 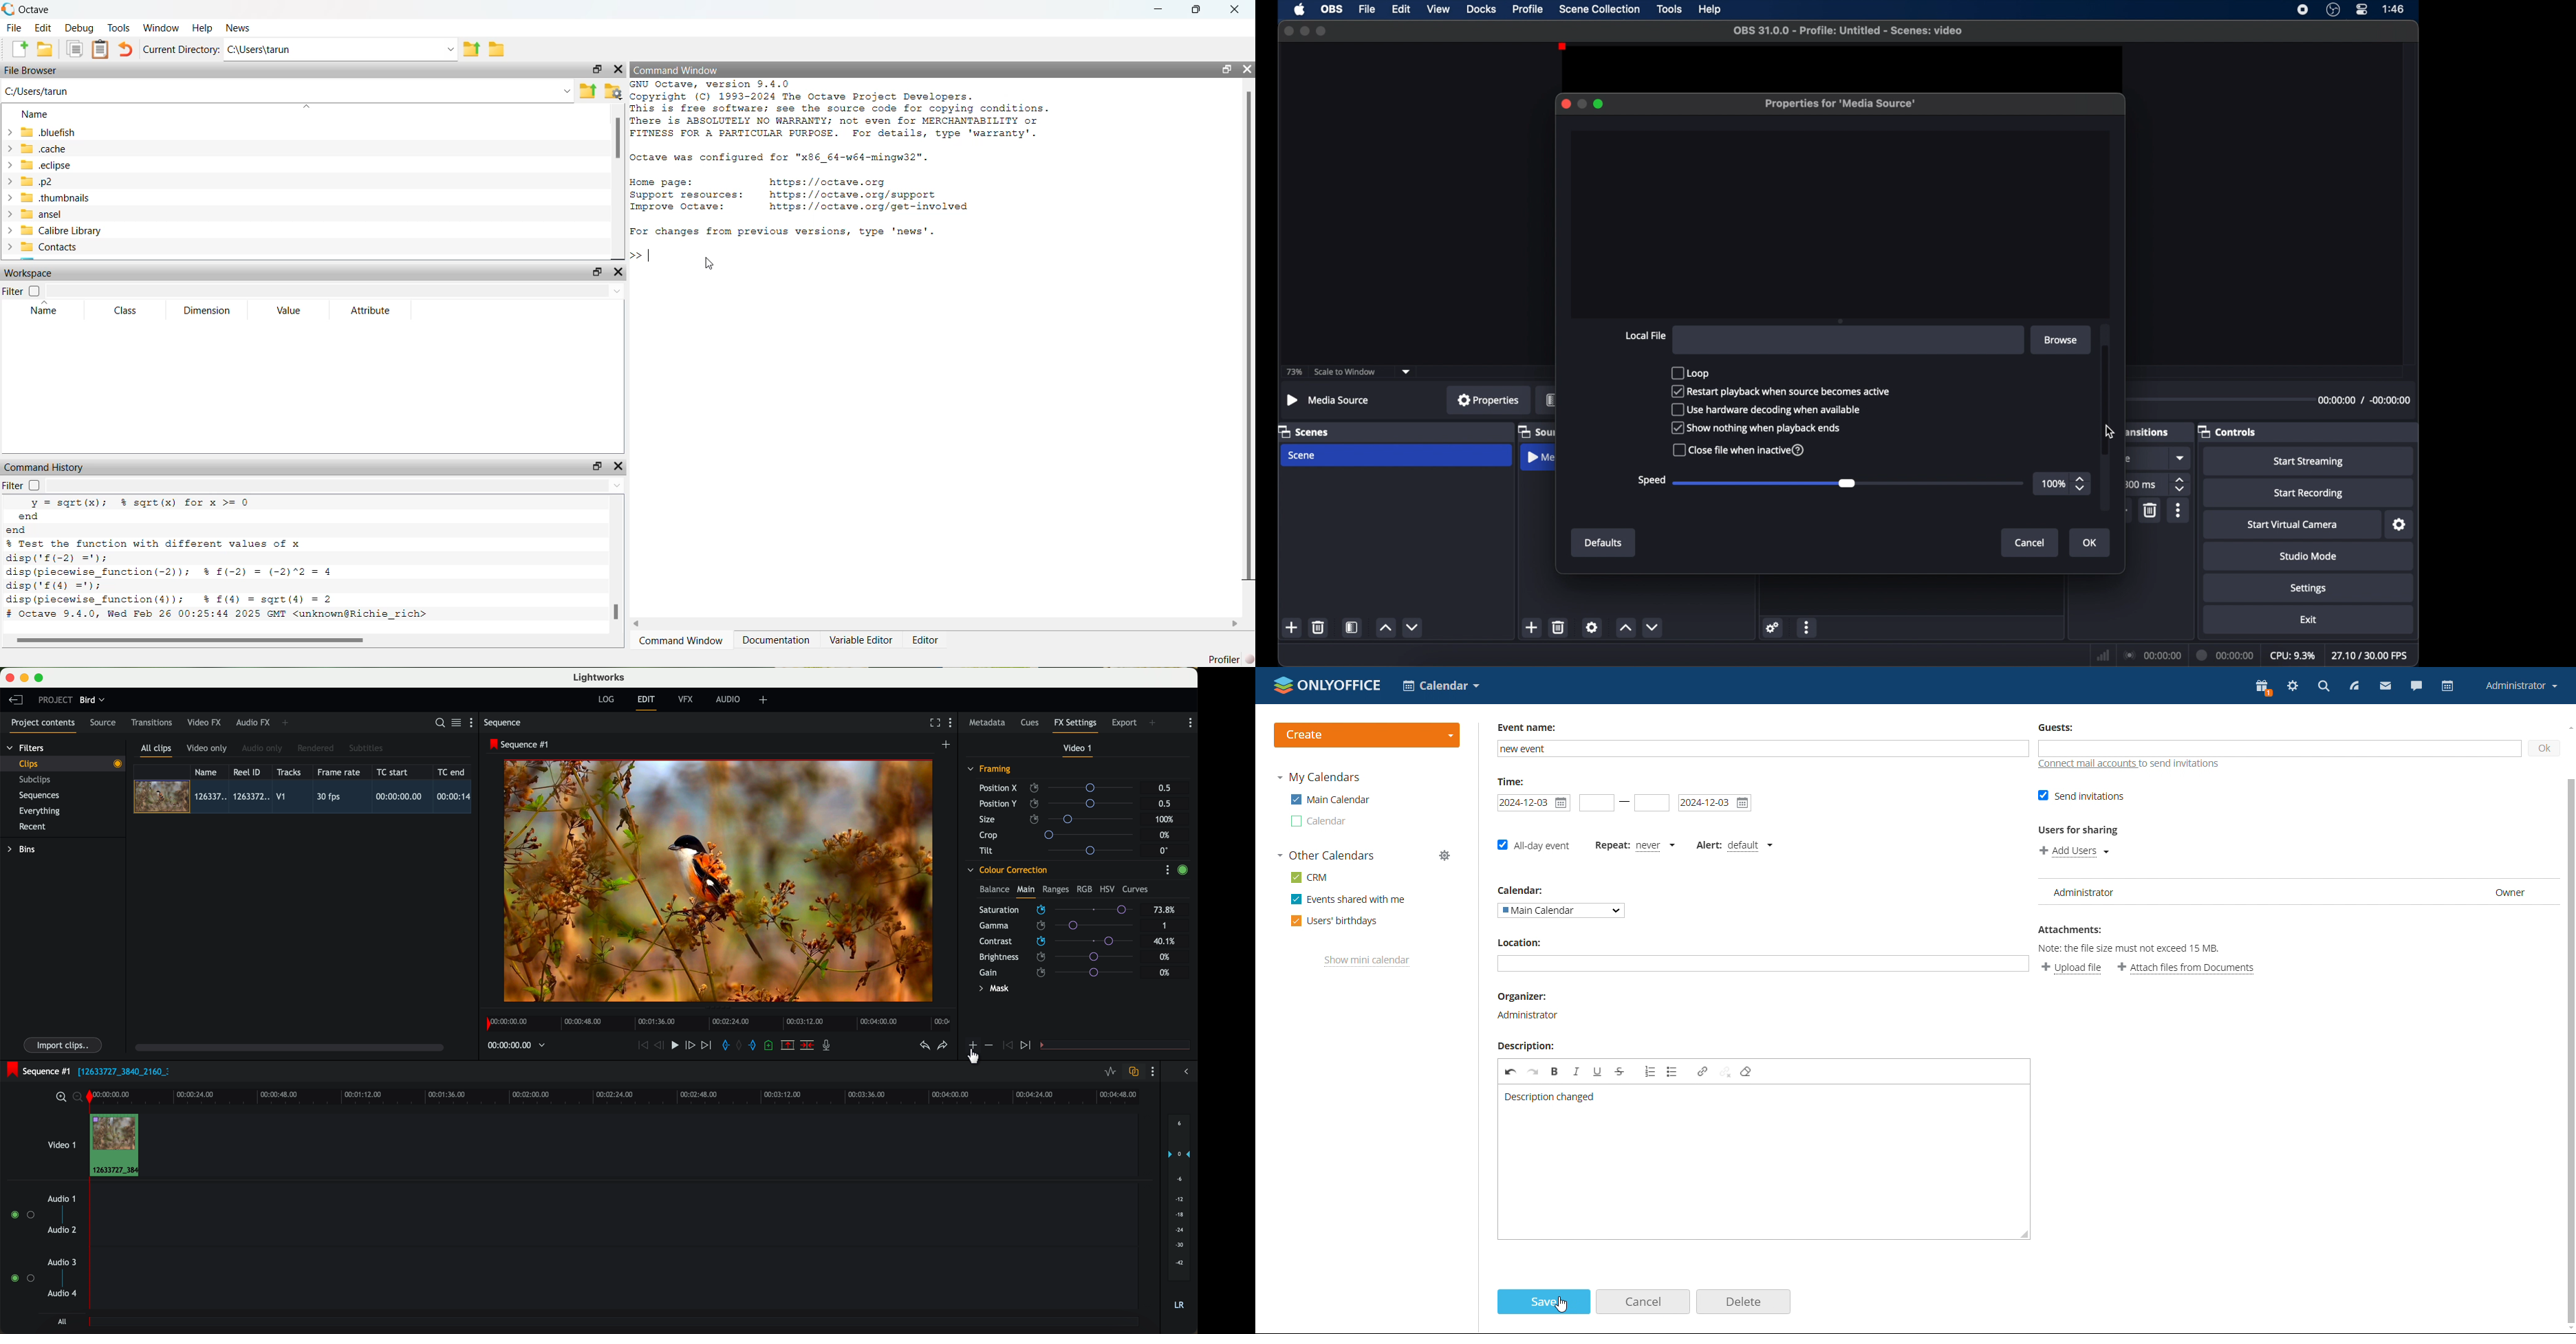 What do you see at coordinates (1289, 31) in the screenshot?
I see `close` at bounding box center [1289, 31].